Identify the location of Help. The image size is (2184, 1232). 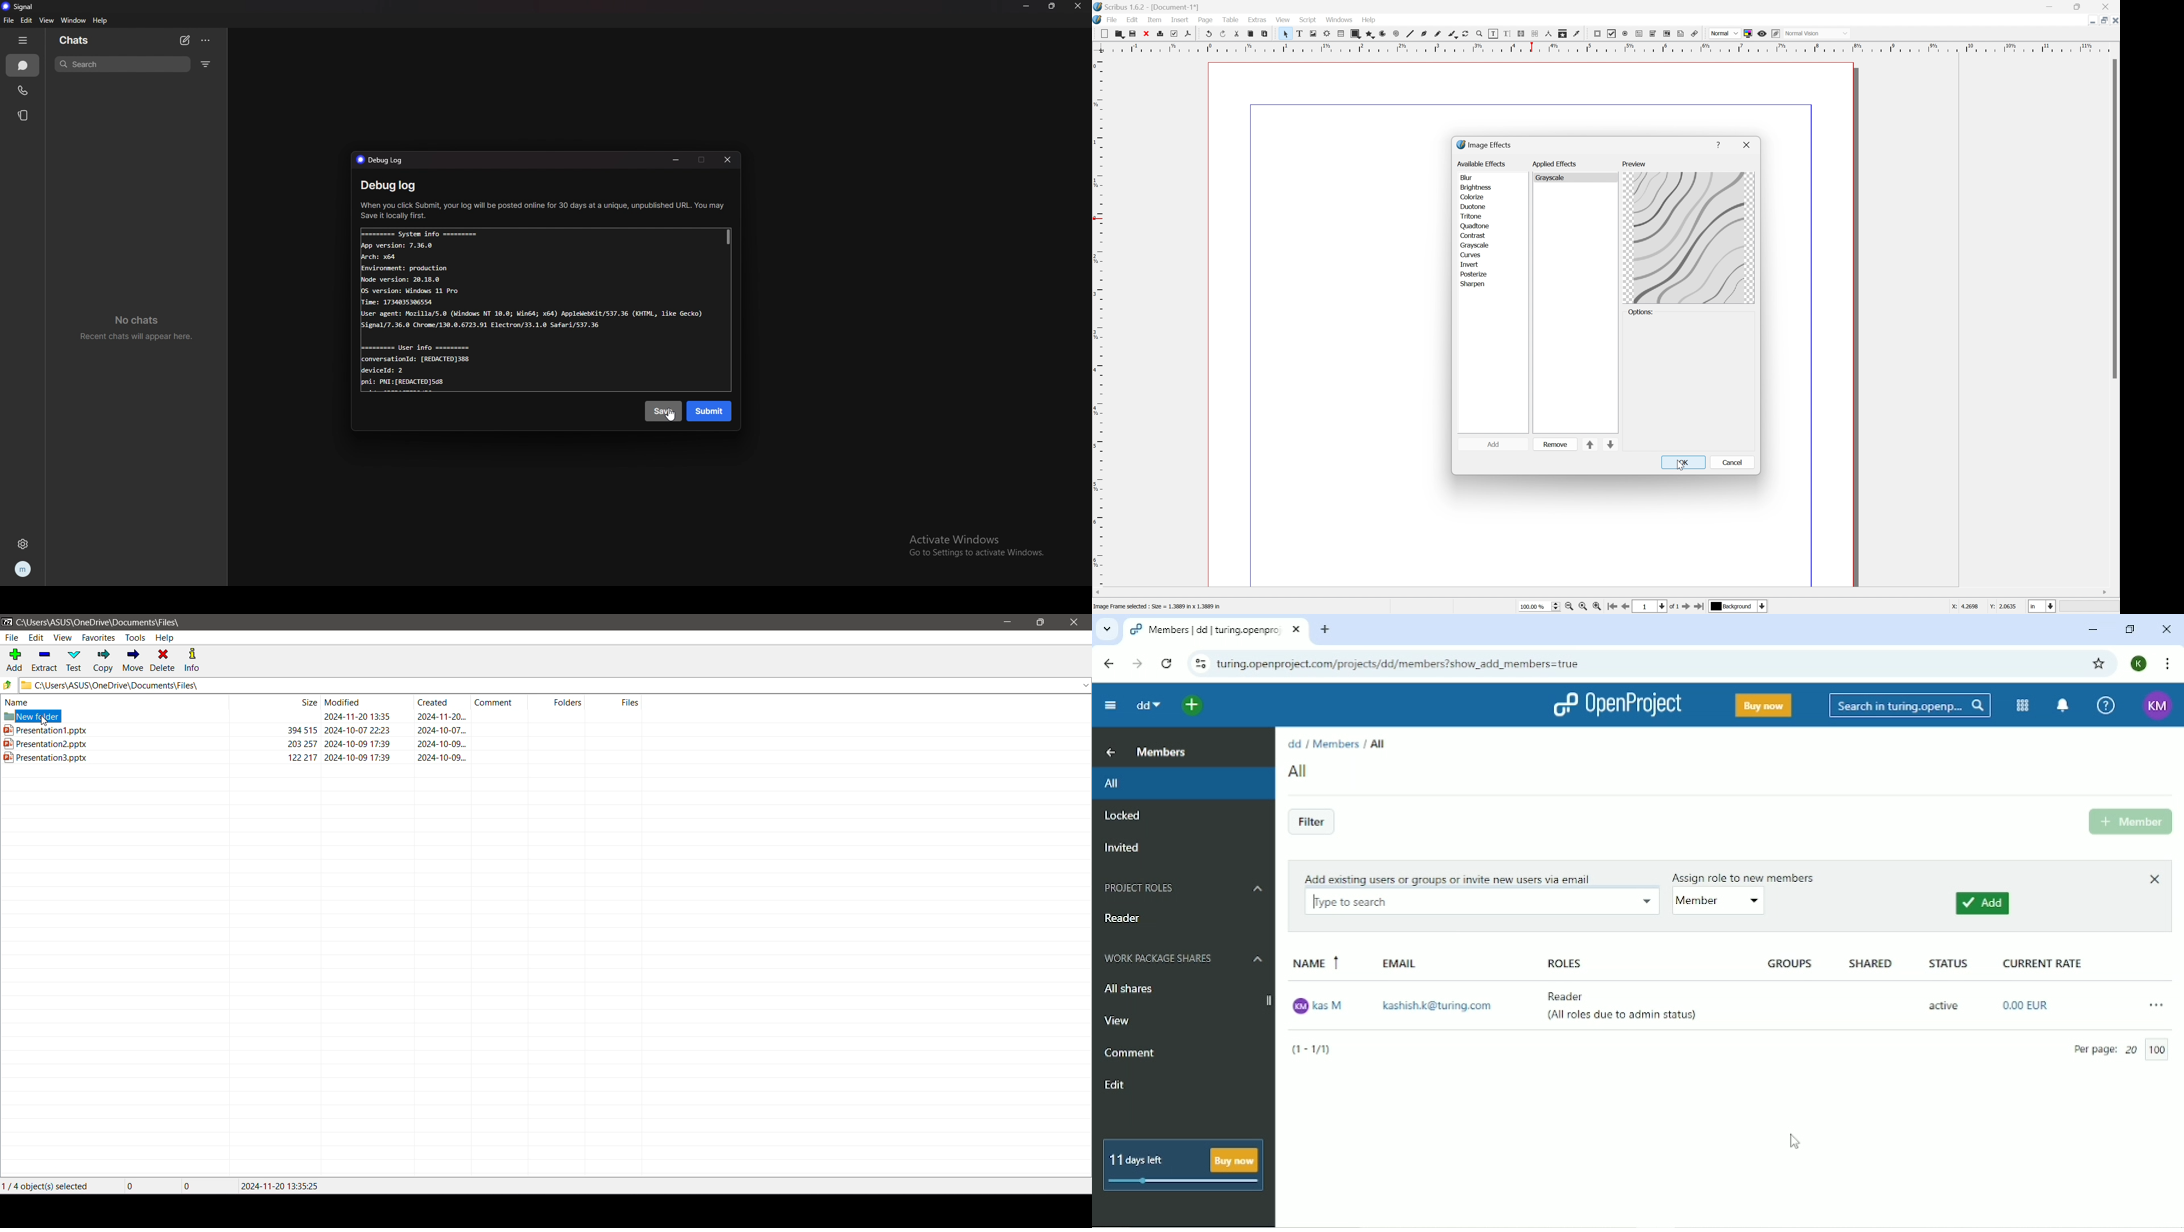
(1367, 20).